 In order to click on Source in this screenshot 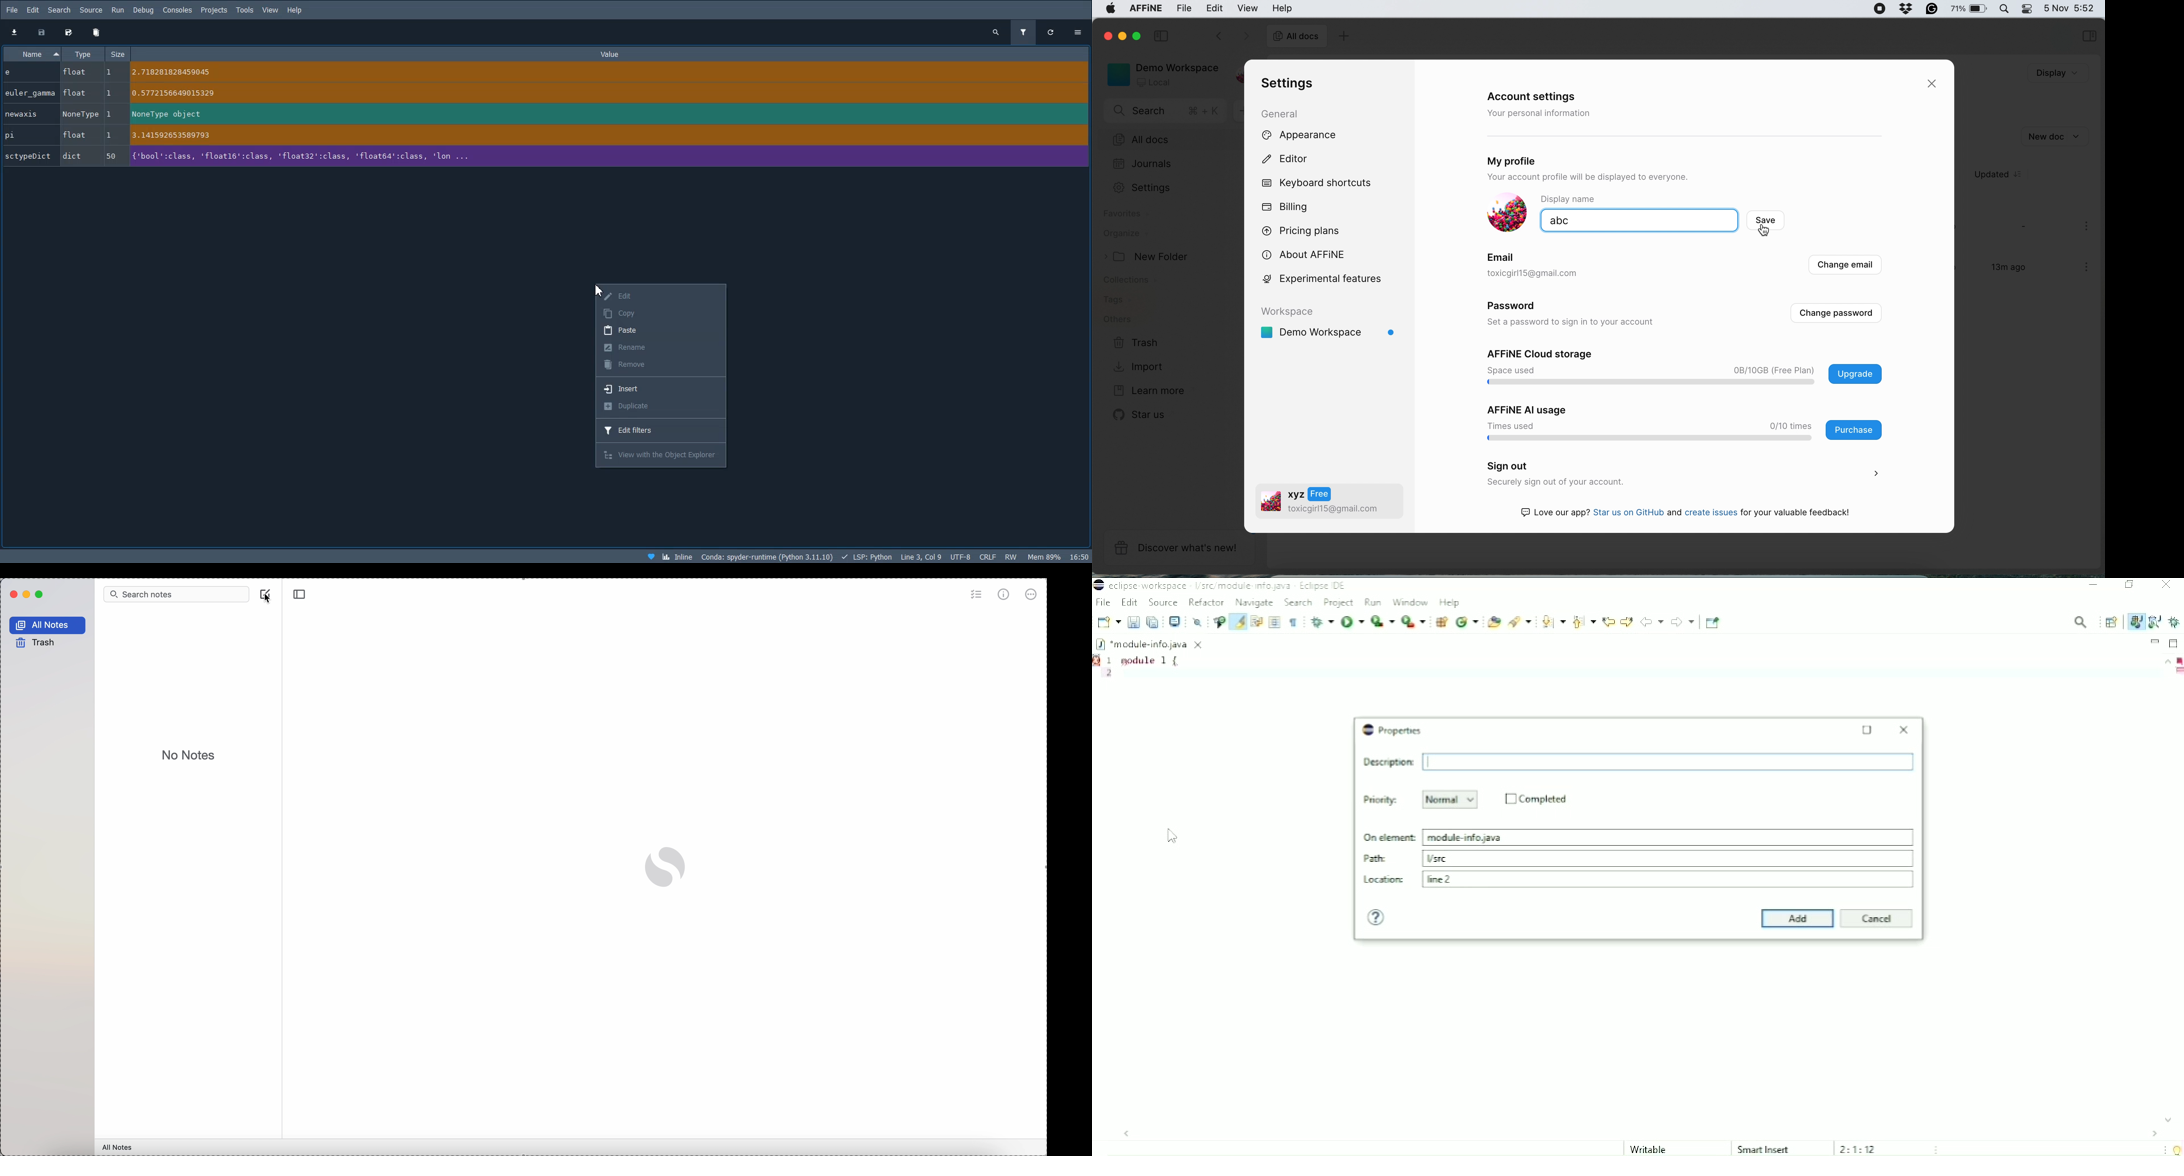, I will do `click(91, 9)`.